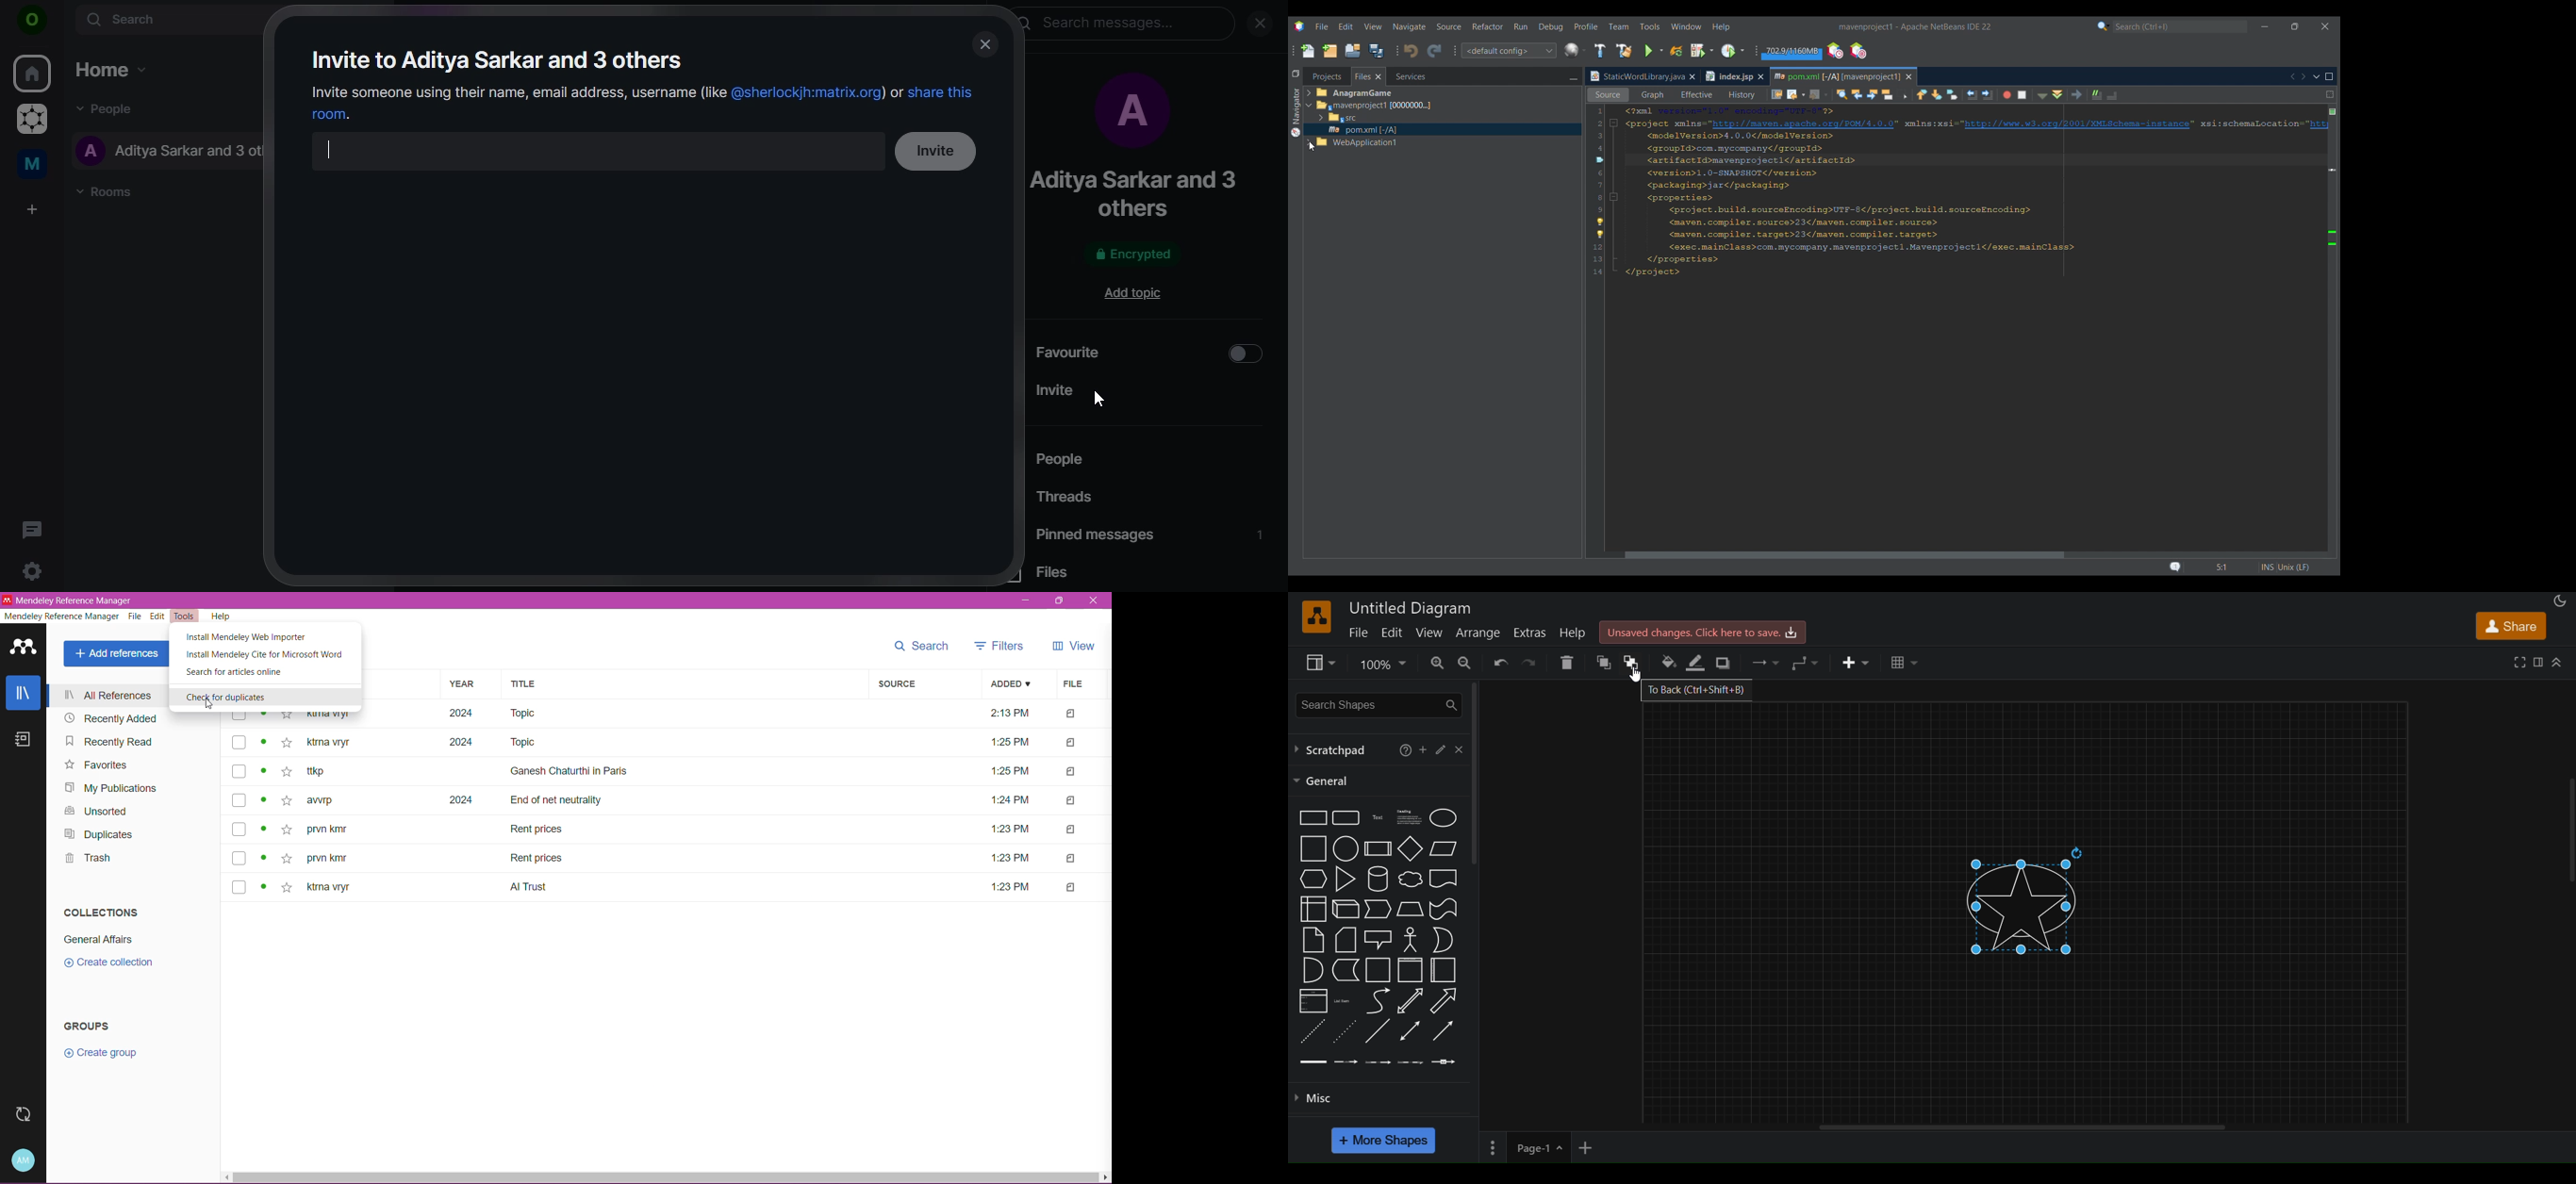 The width and height of the screenshot is (2576, 1204). What do you see at coordinates (239, 887) in the screenshot?
I see `checkbox` at bounding box center [239, 887].